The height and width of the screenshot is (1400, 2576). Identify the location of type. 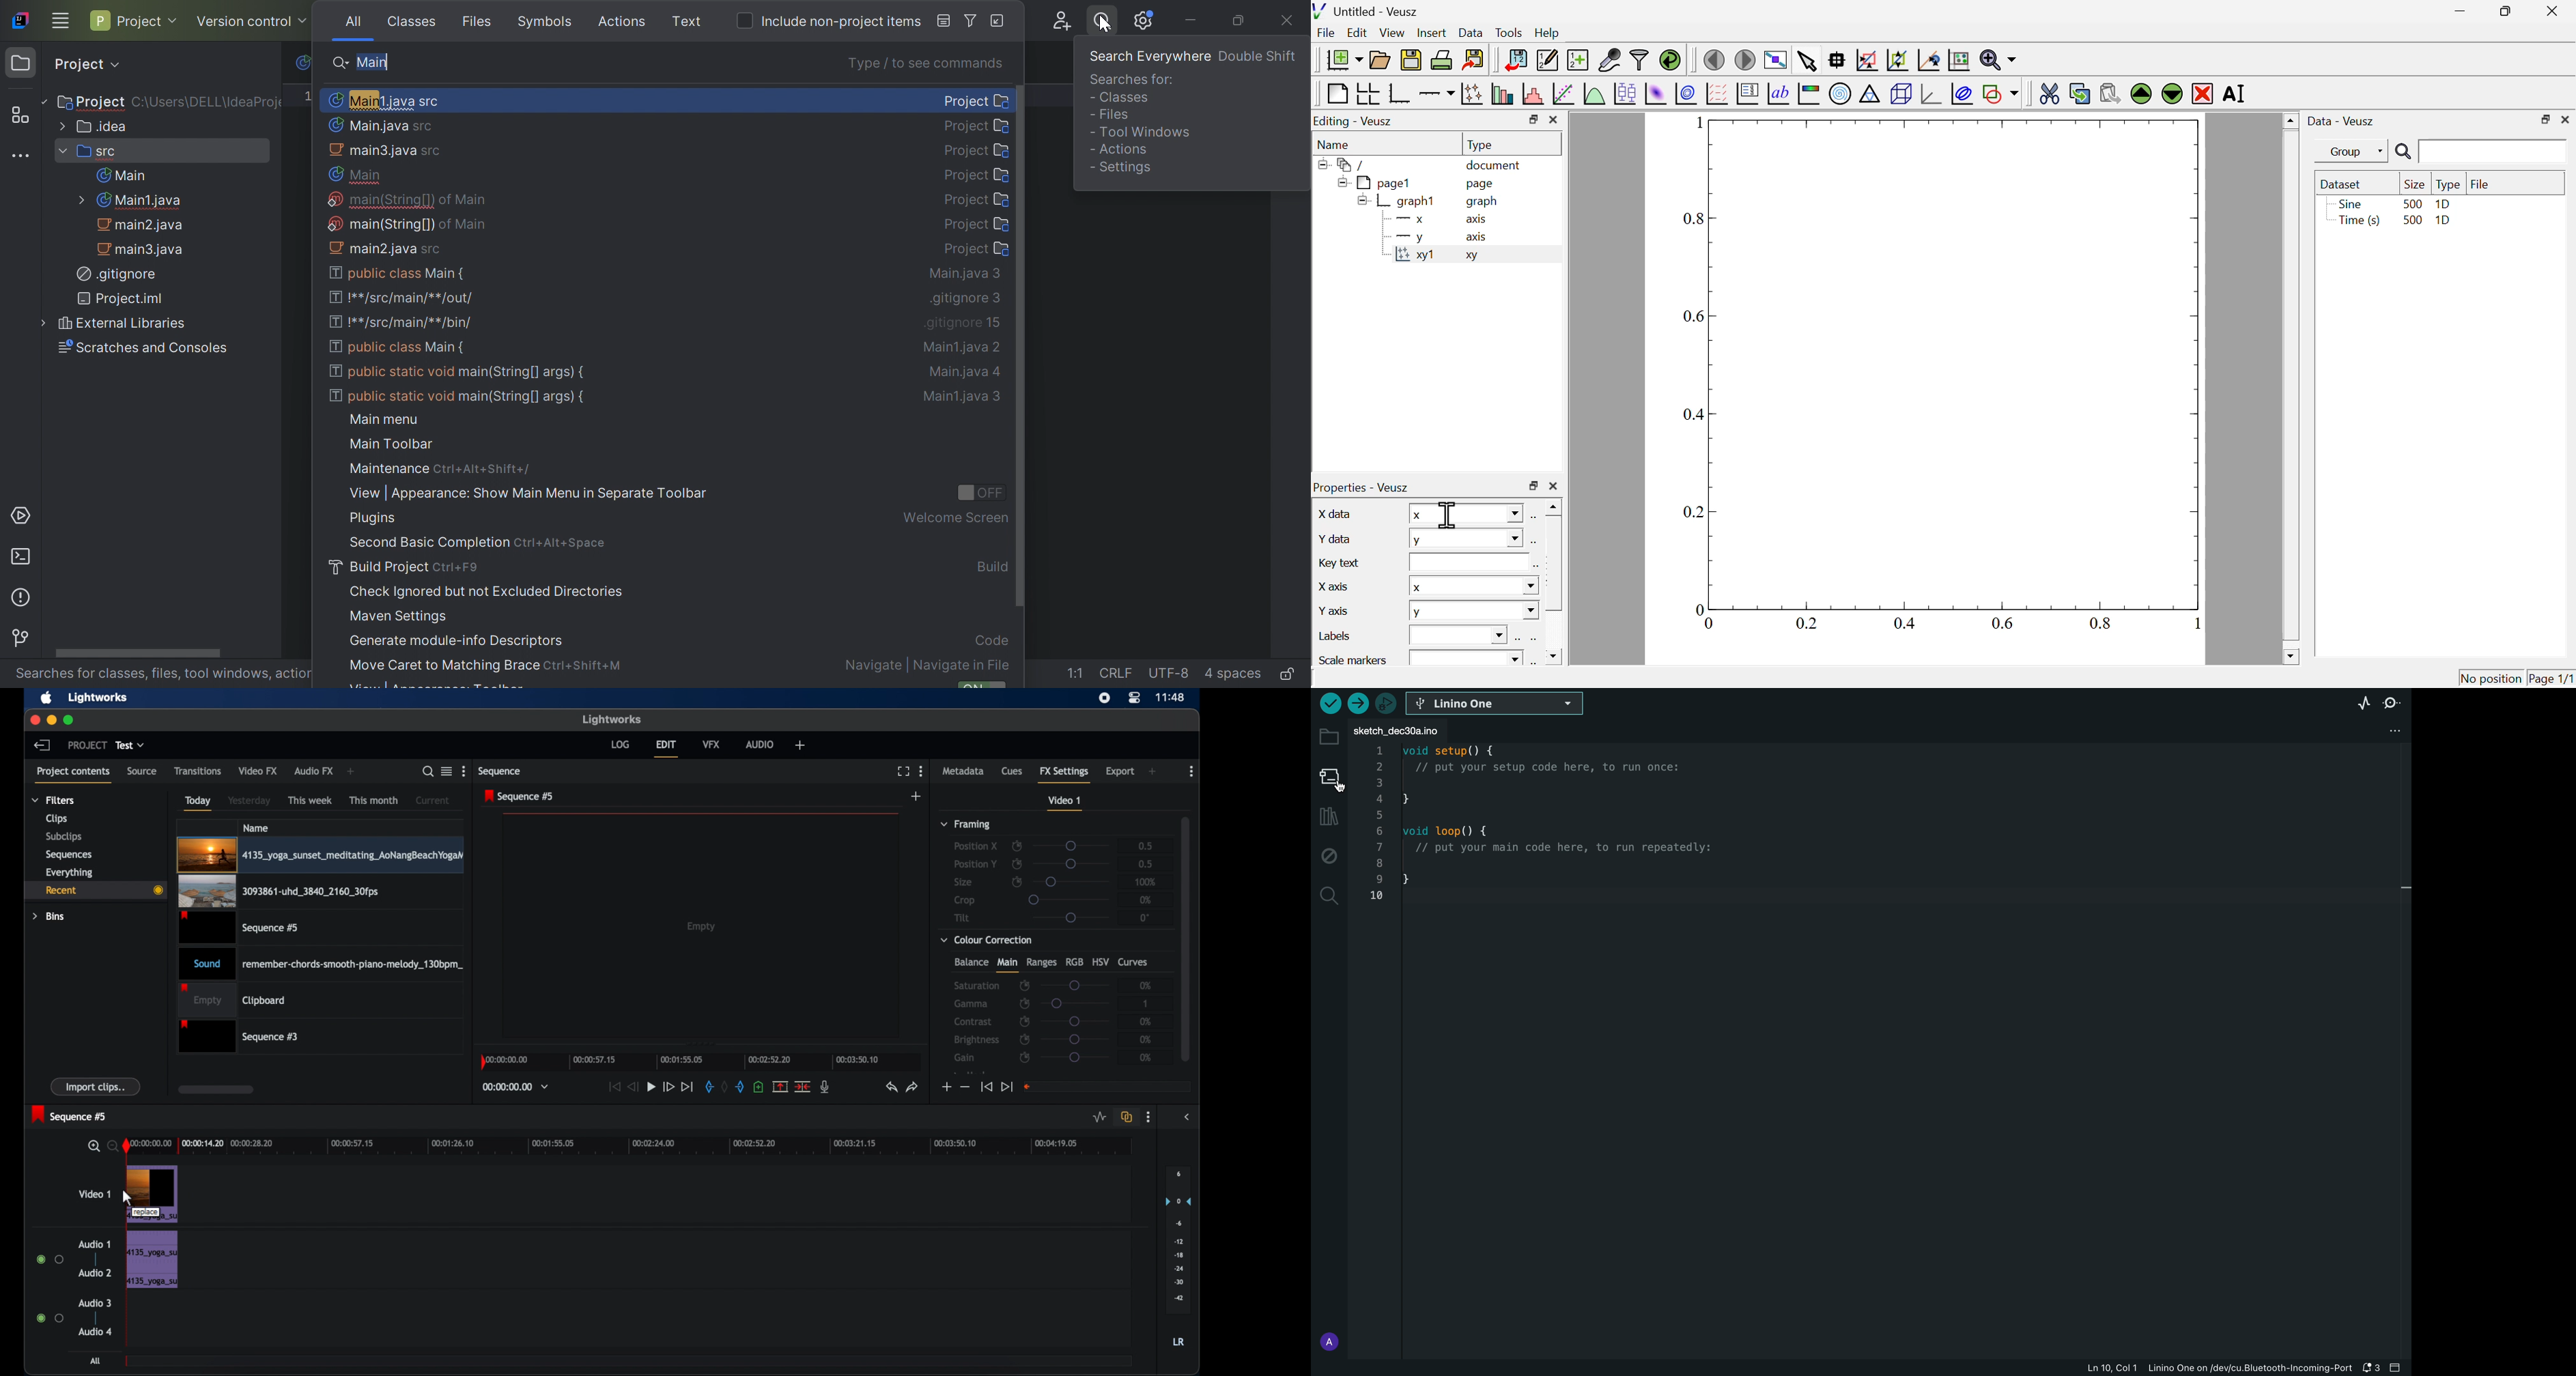
(1482, 144).